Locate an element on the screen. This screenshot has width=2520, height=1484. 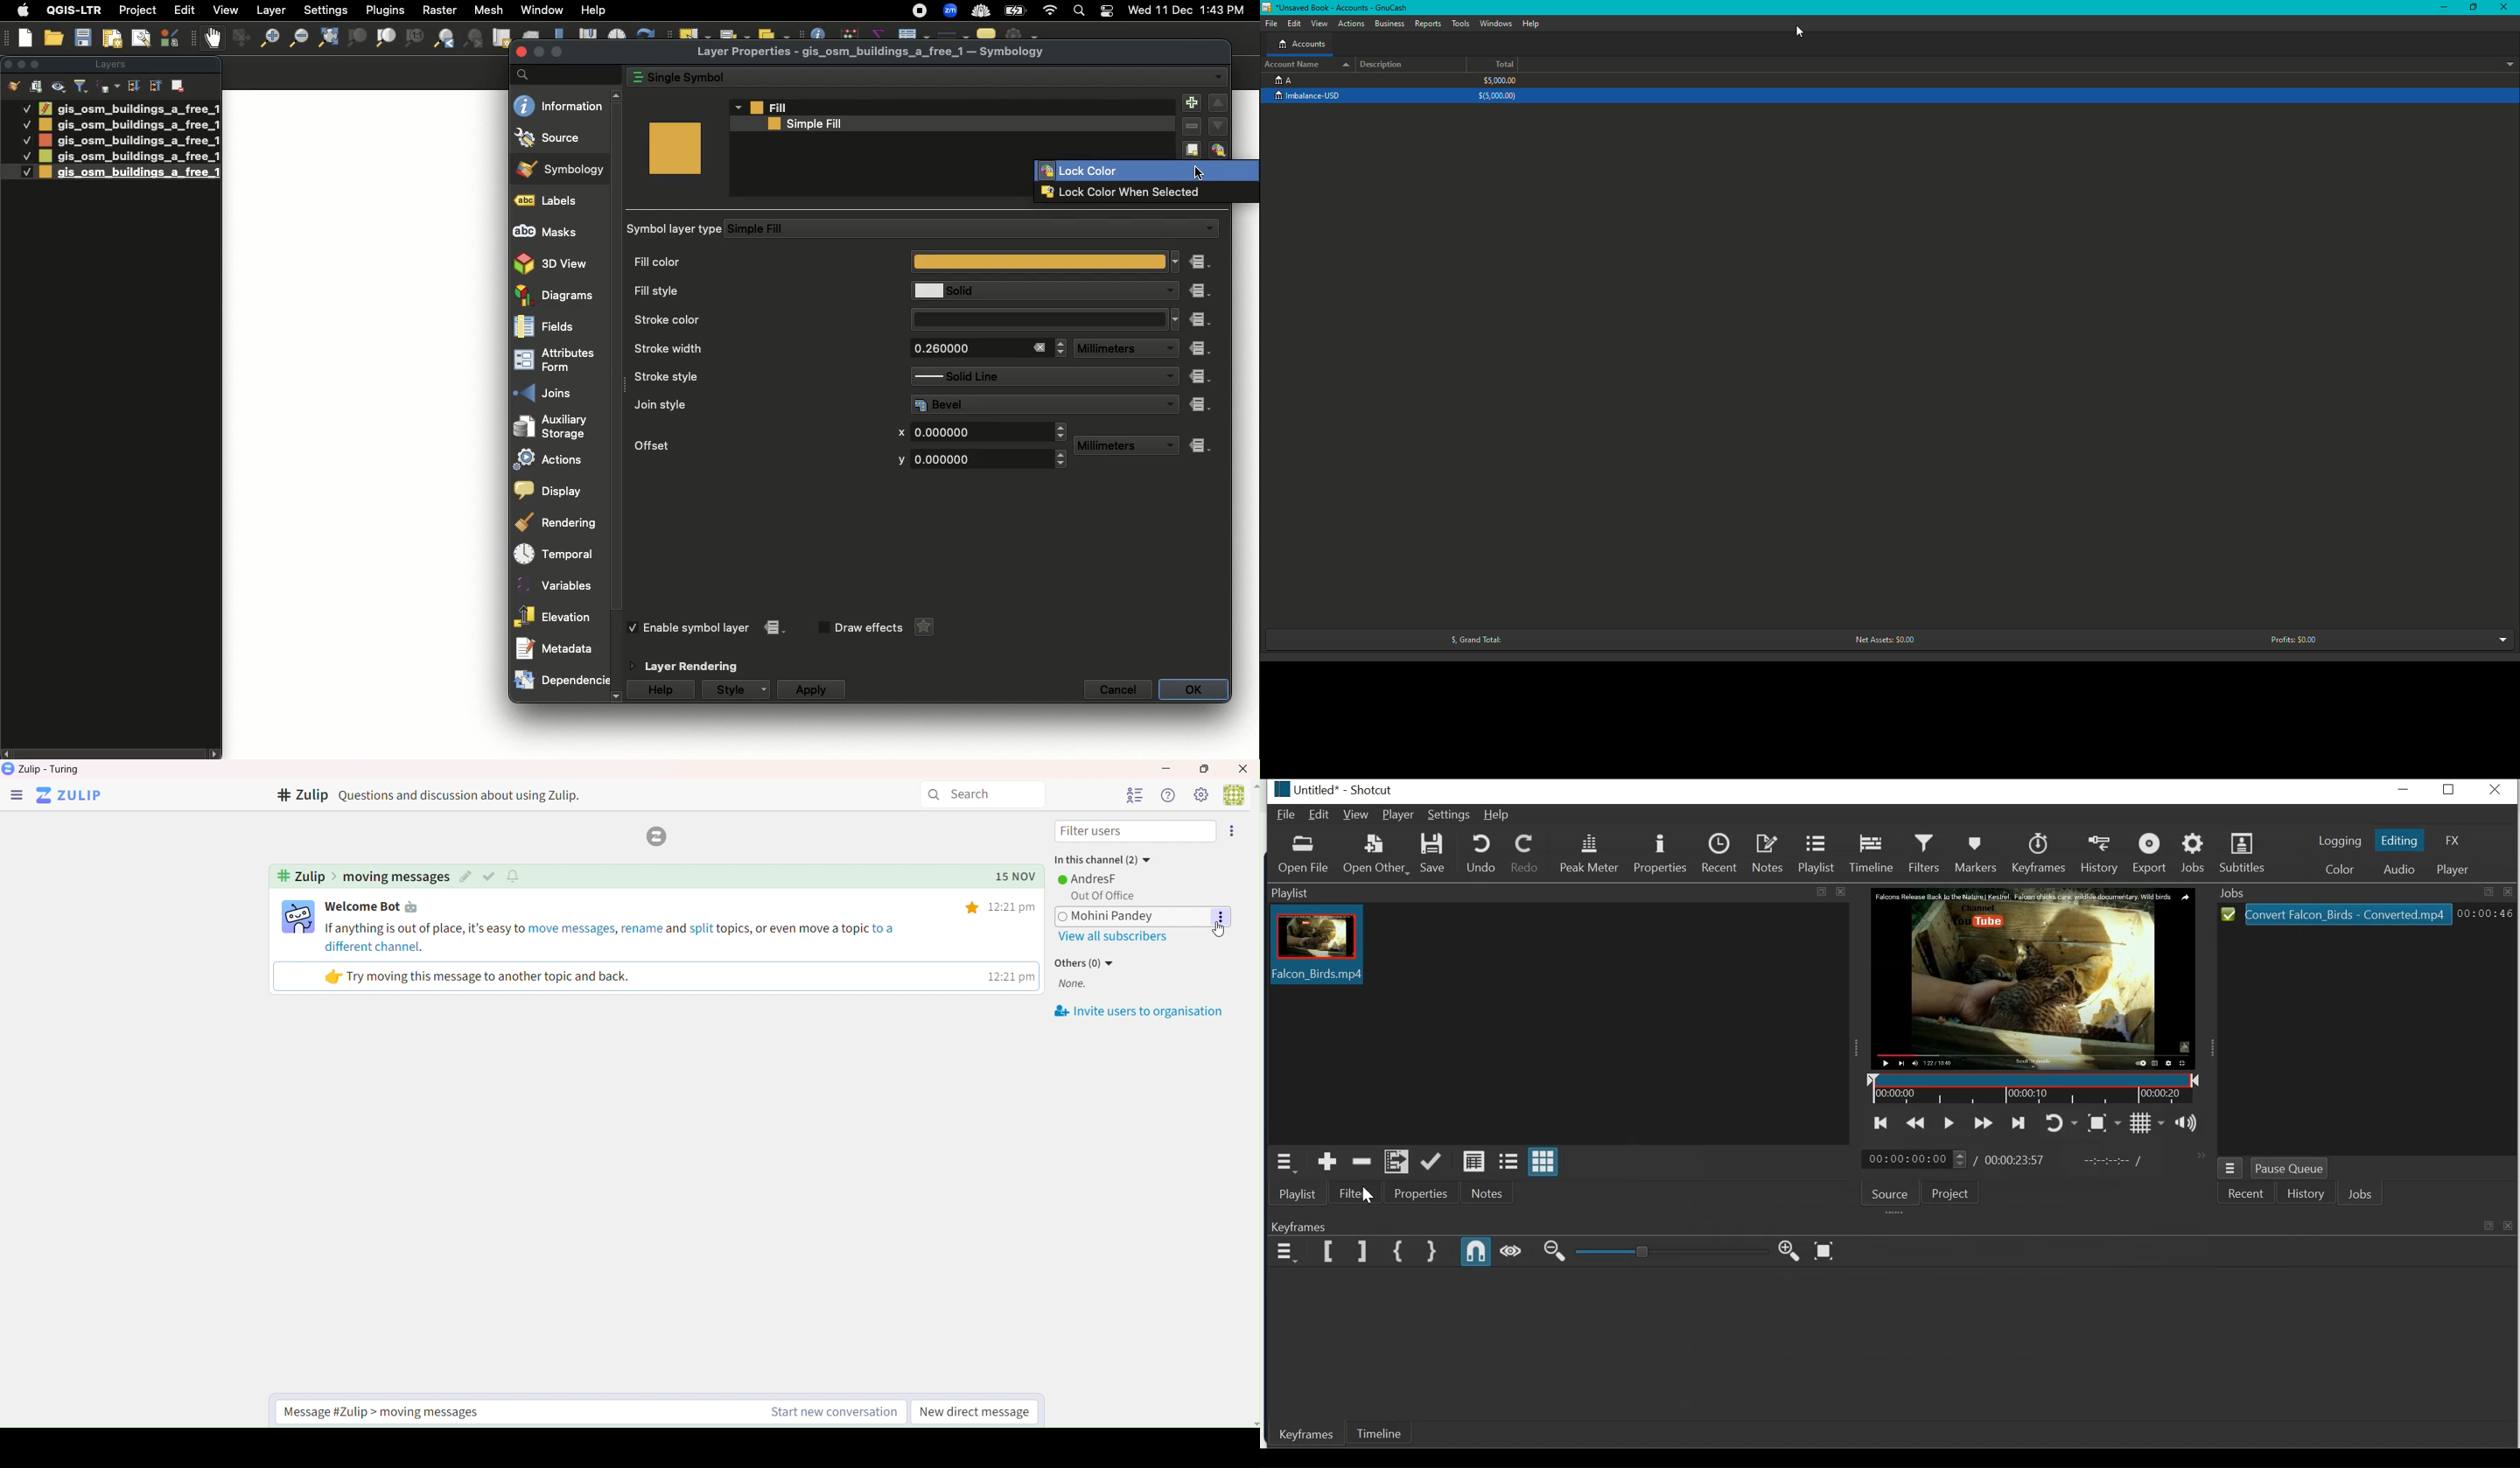
Restore is located at coordinates (2472, 8).